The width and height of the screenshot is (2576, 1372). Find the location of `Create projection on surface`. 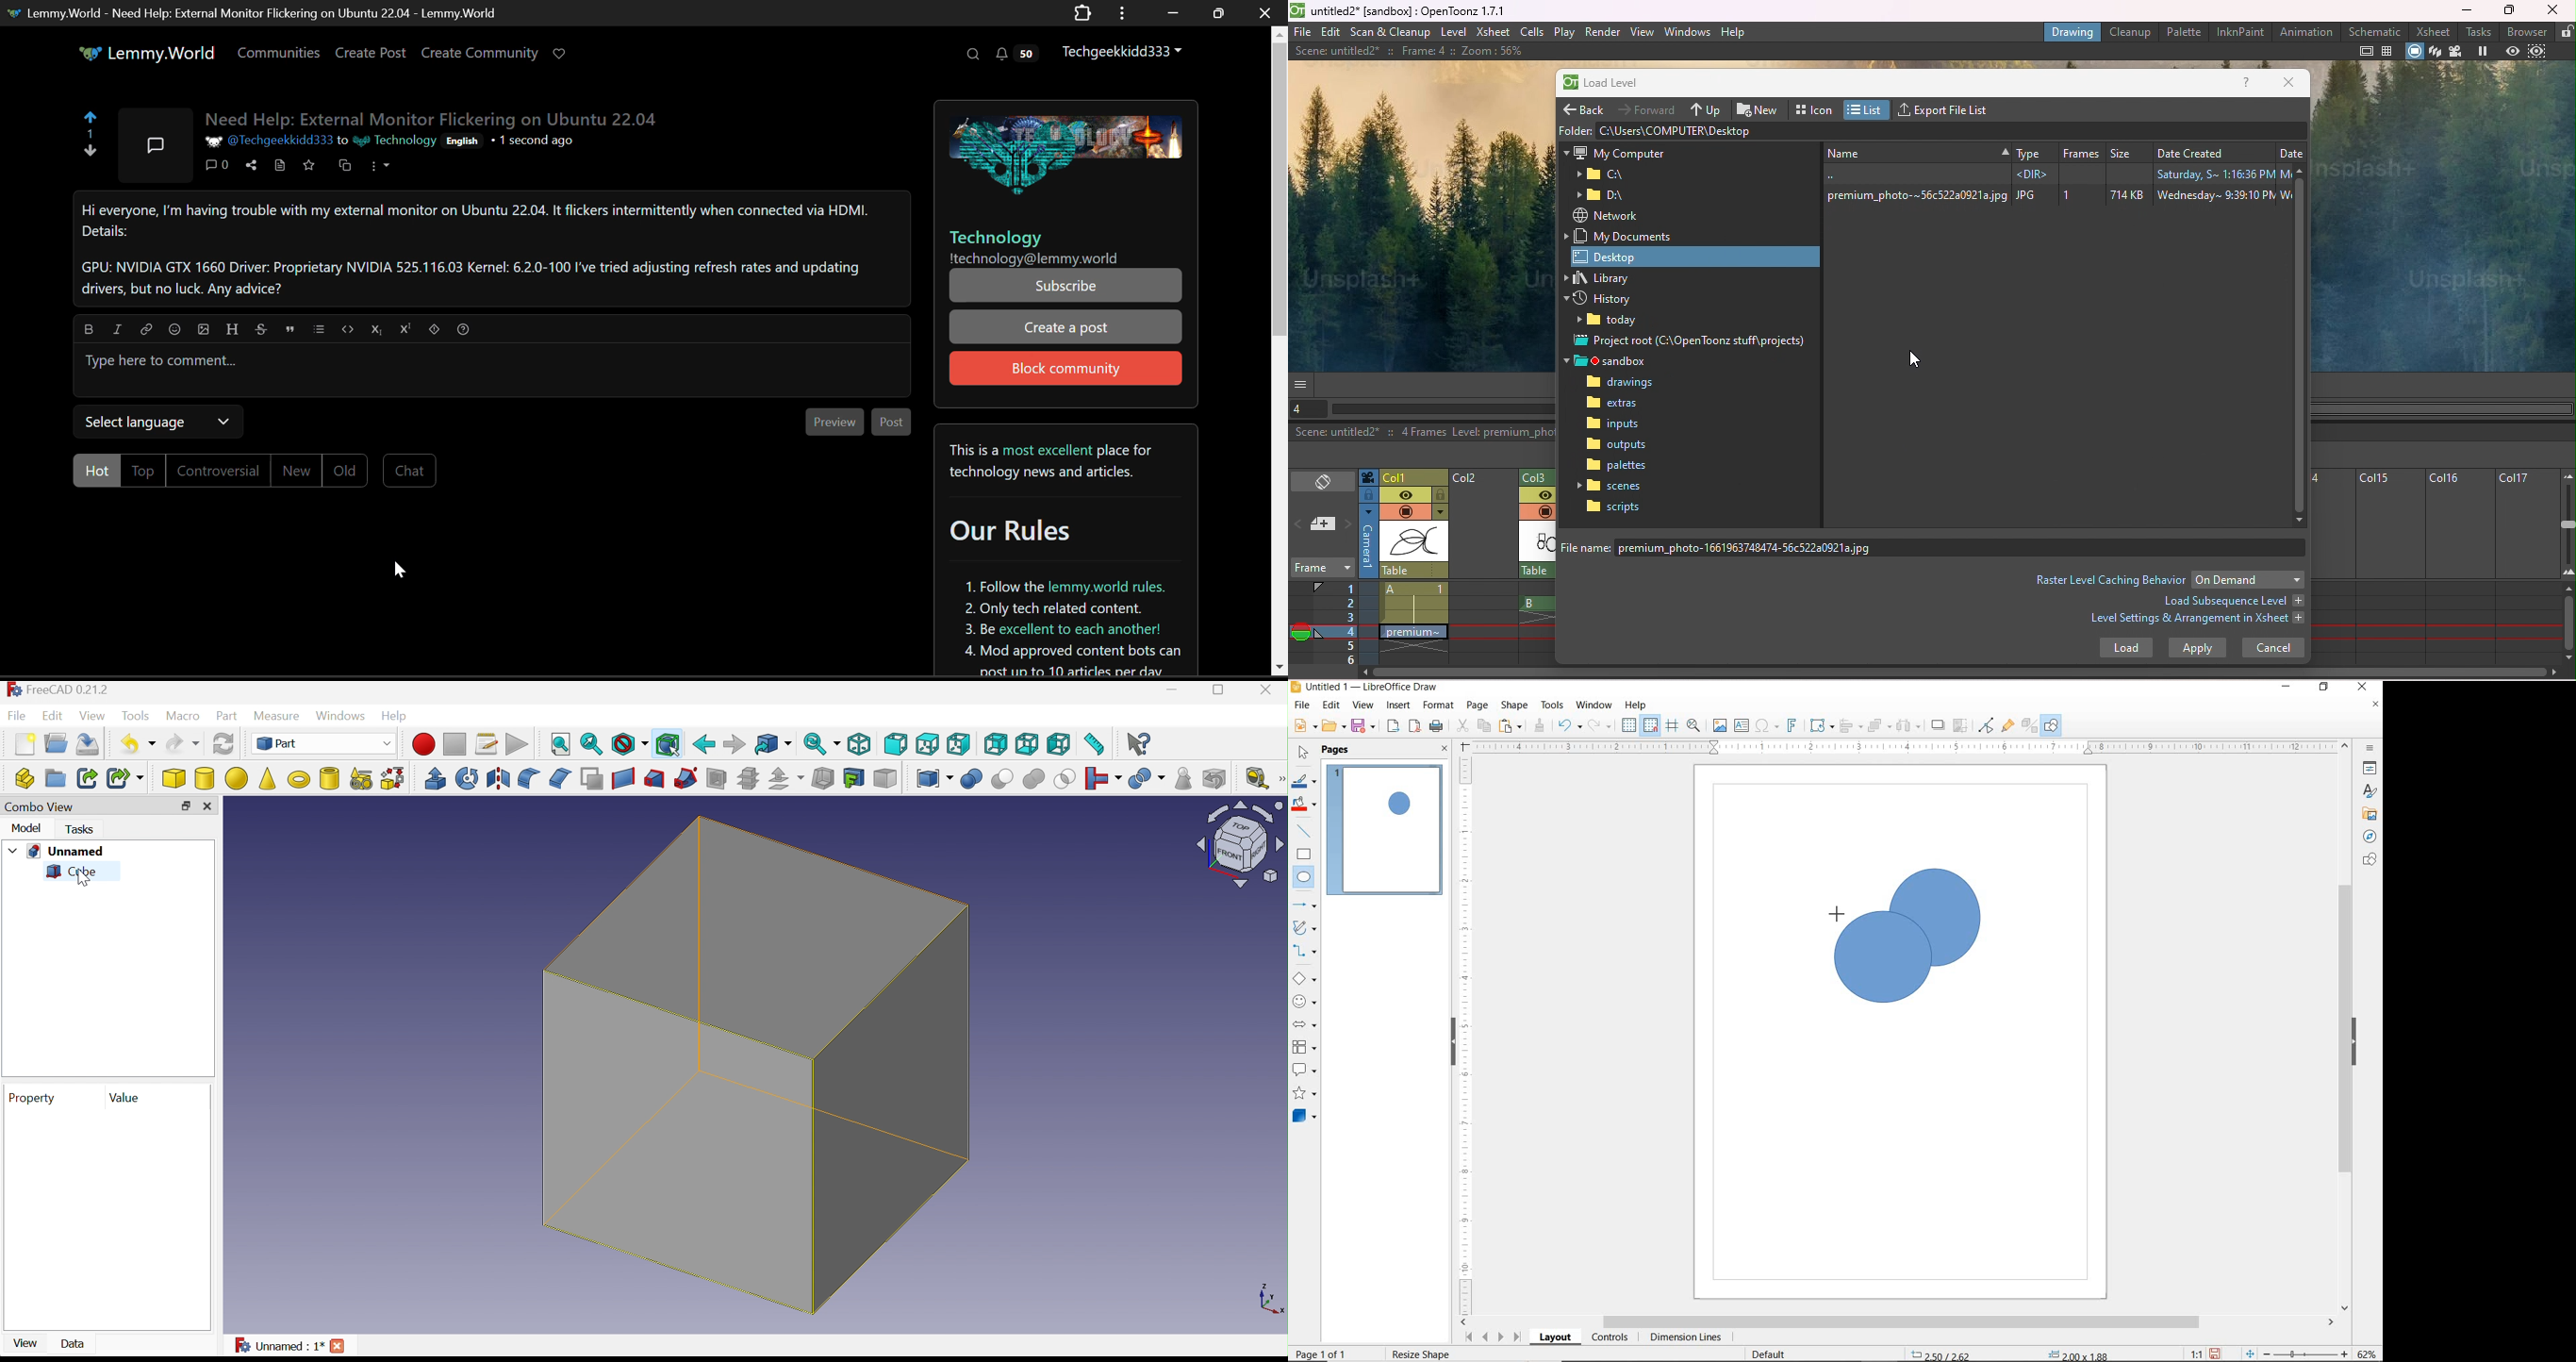

Create projection on surface is located at coordinates (853, 778).